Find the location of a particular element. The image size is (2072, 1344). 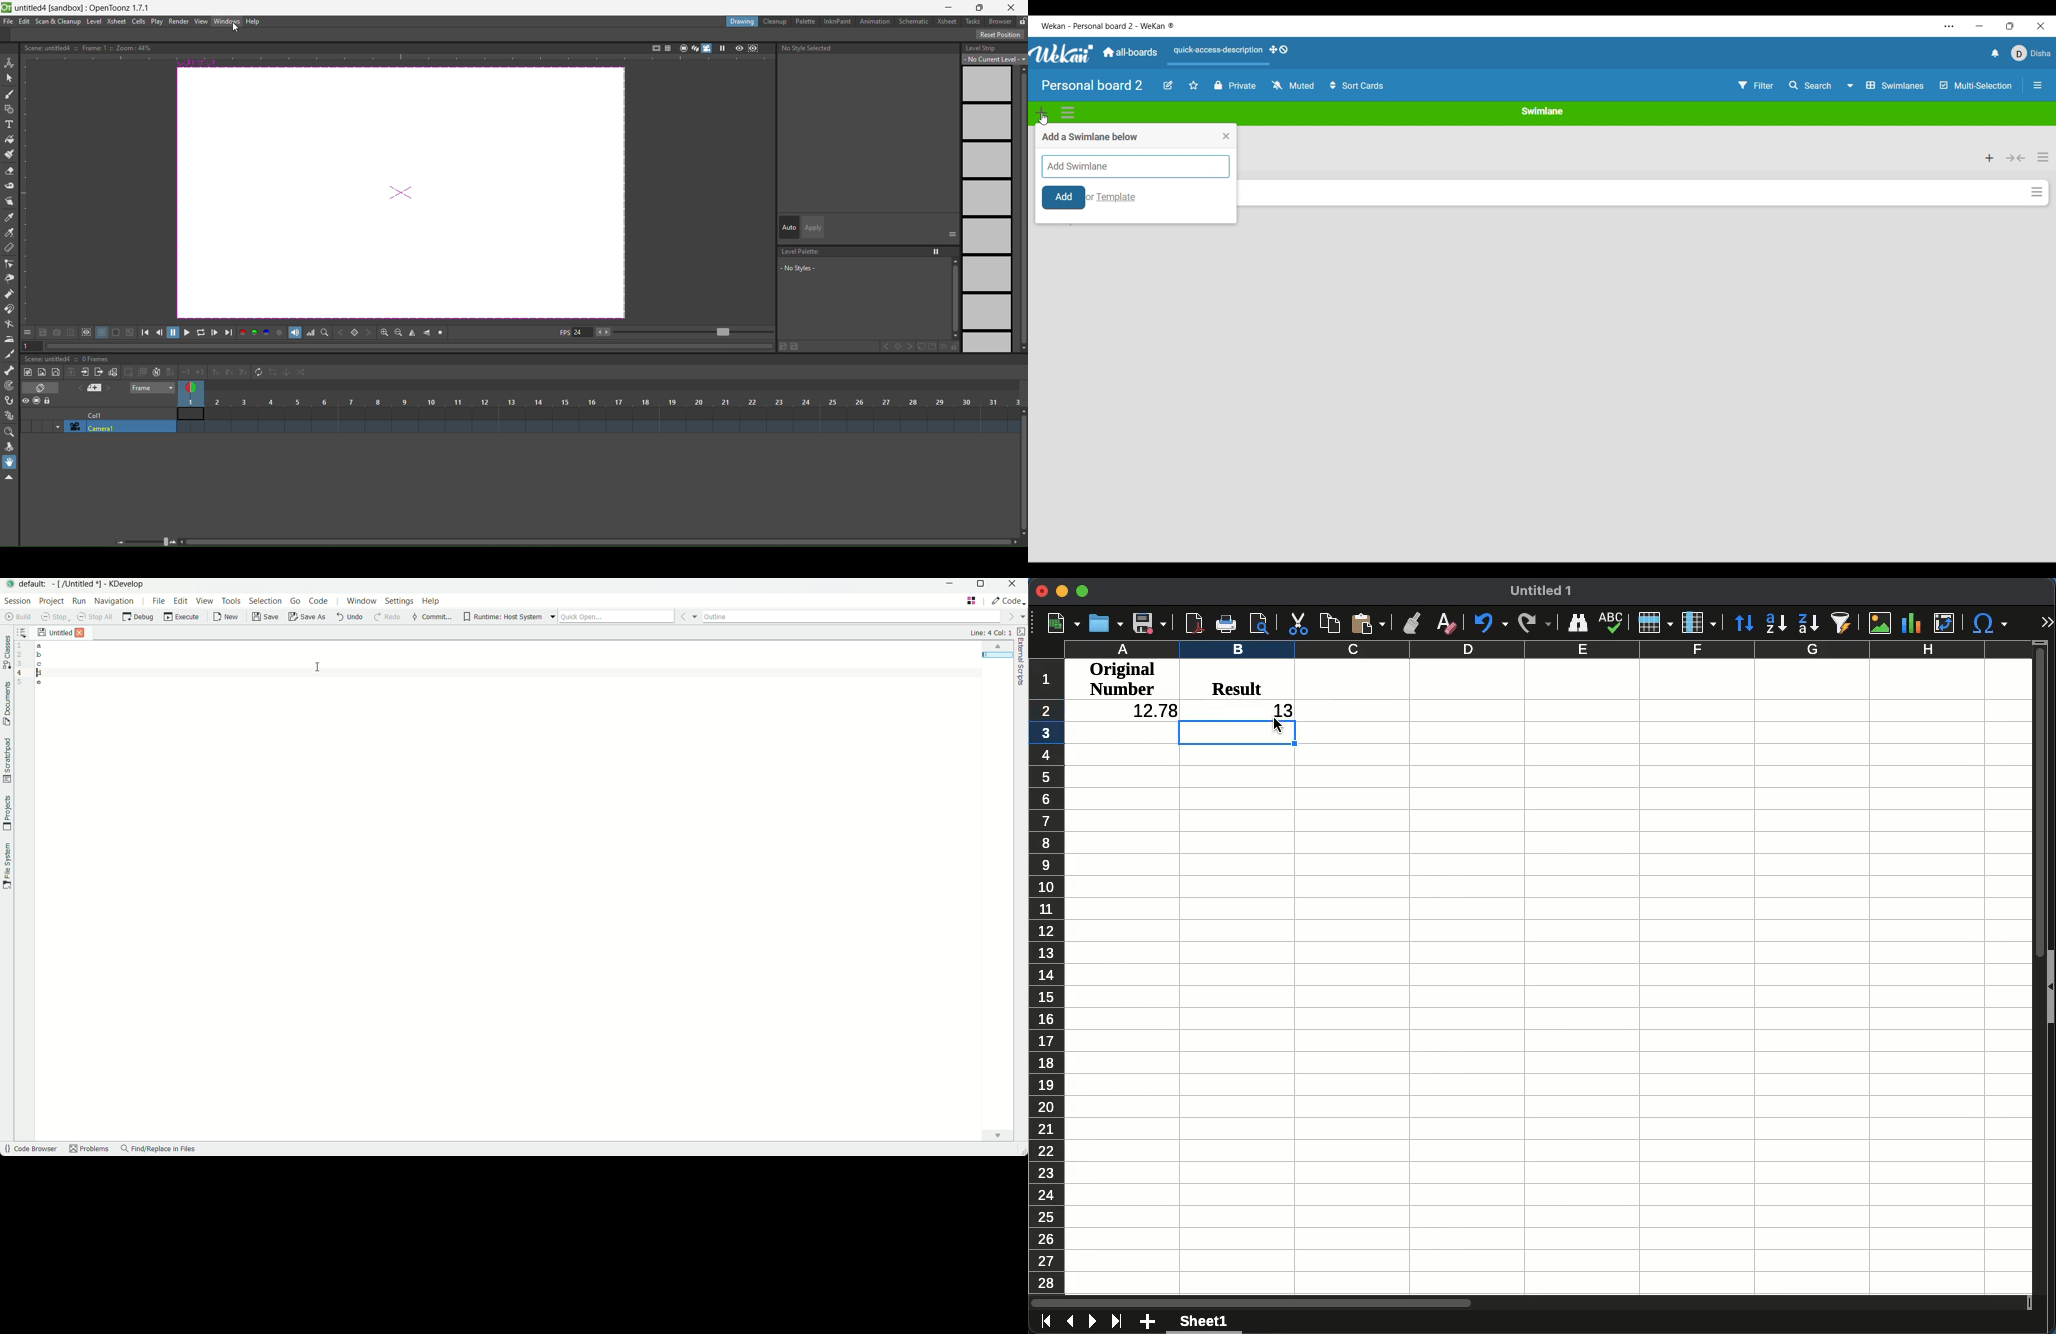

ew raster level is located at coordinates (41, 373).